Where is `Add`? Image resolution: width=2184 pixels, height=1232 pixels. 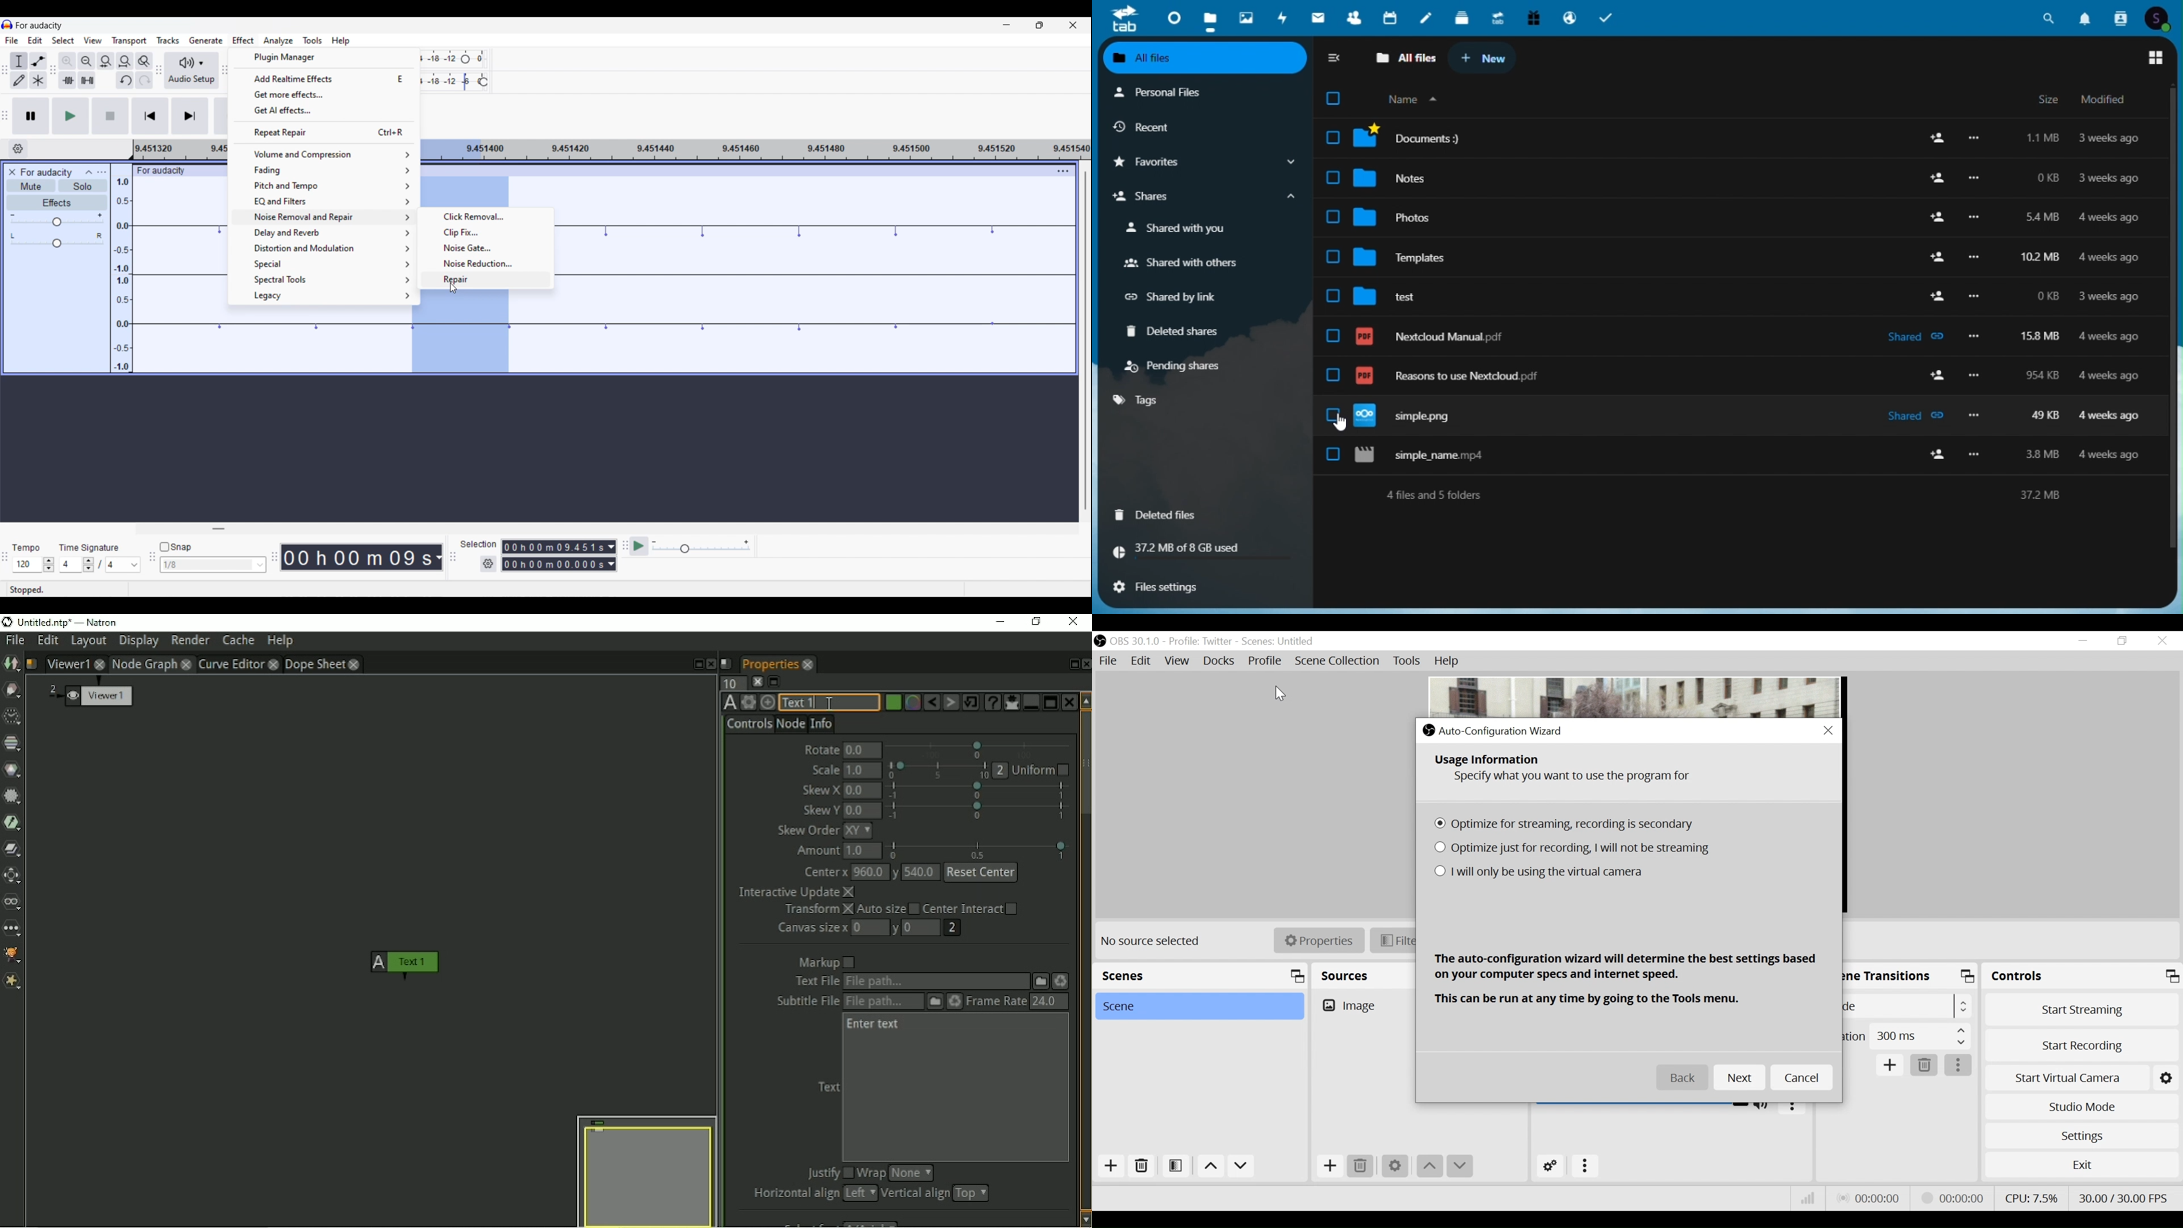 Add is located at coordinates (1329, 1166).